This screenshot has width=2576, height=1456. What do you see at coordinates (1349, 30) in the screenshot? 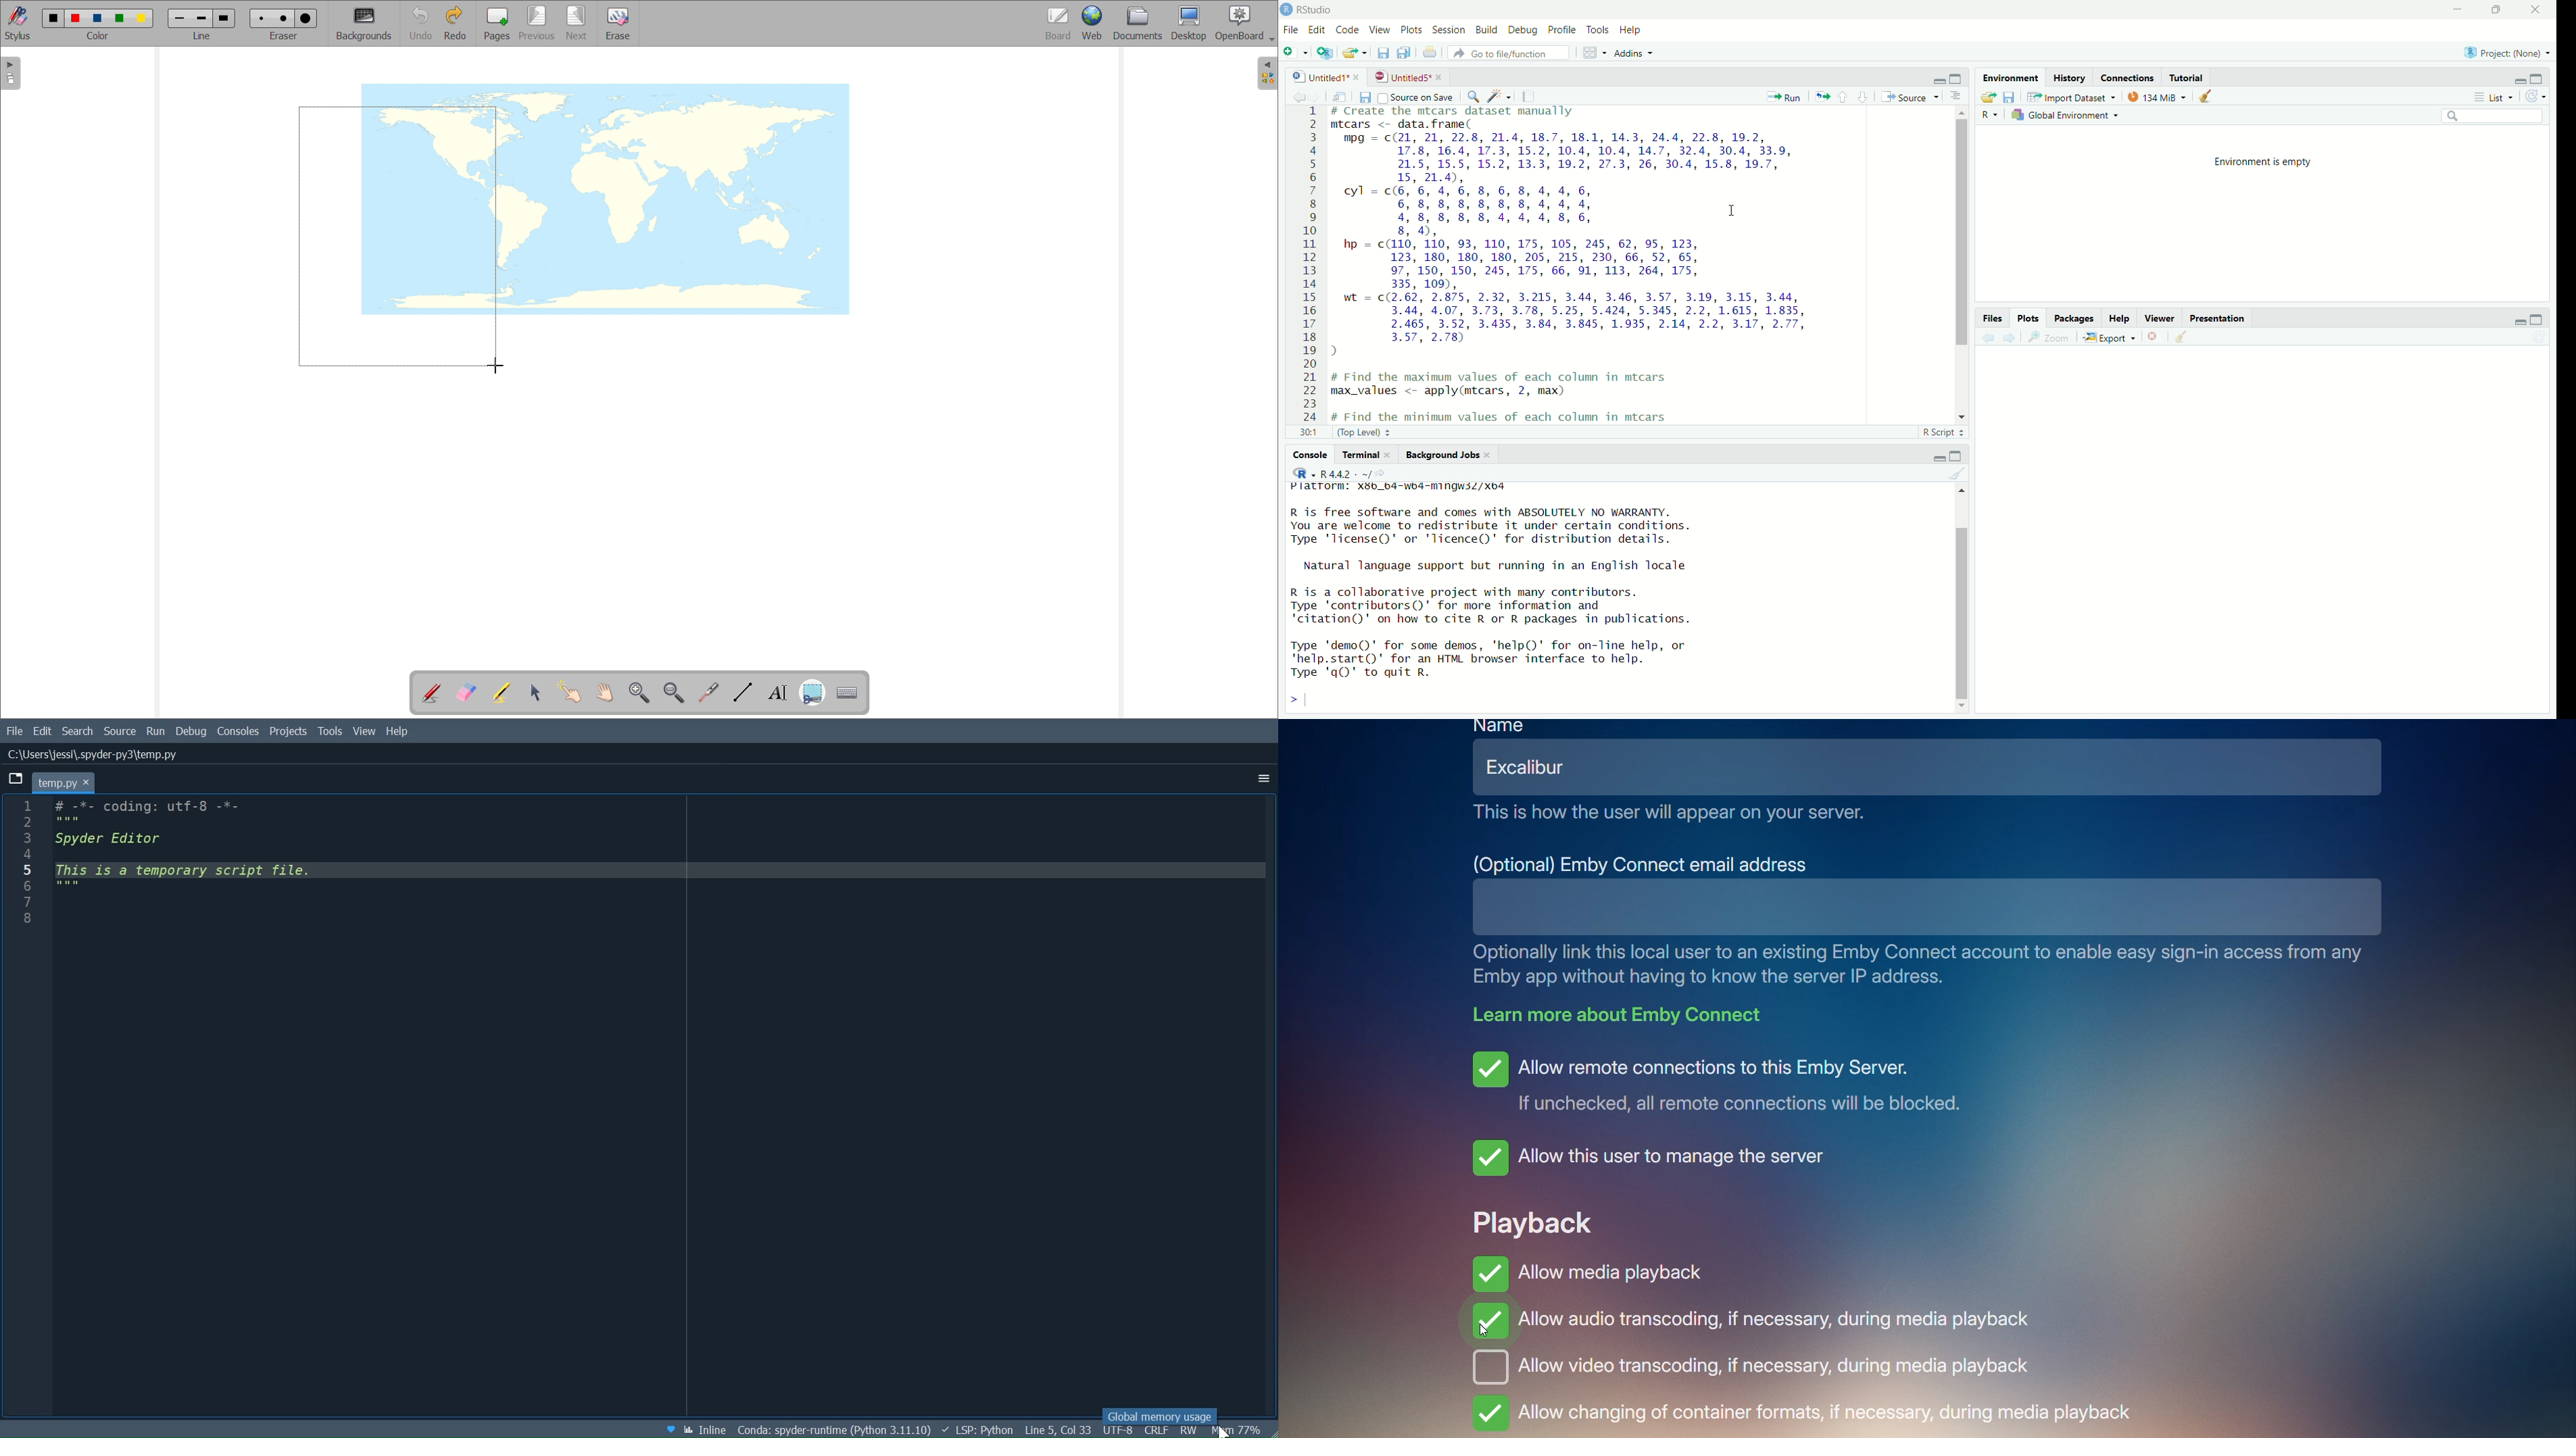
I see `Code` at bounding box center [1349, 30].